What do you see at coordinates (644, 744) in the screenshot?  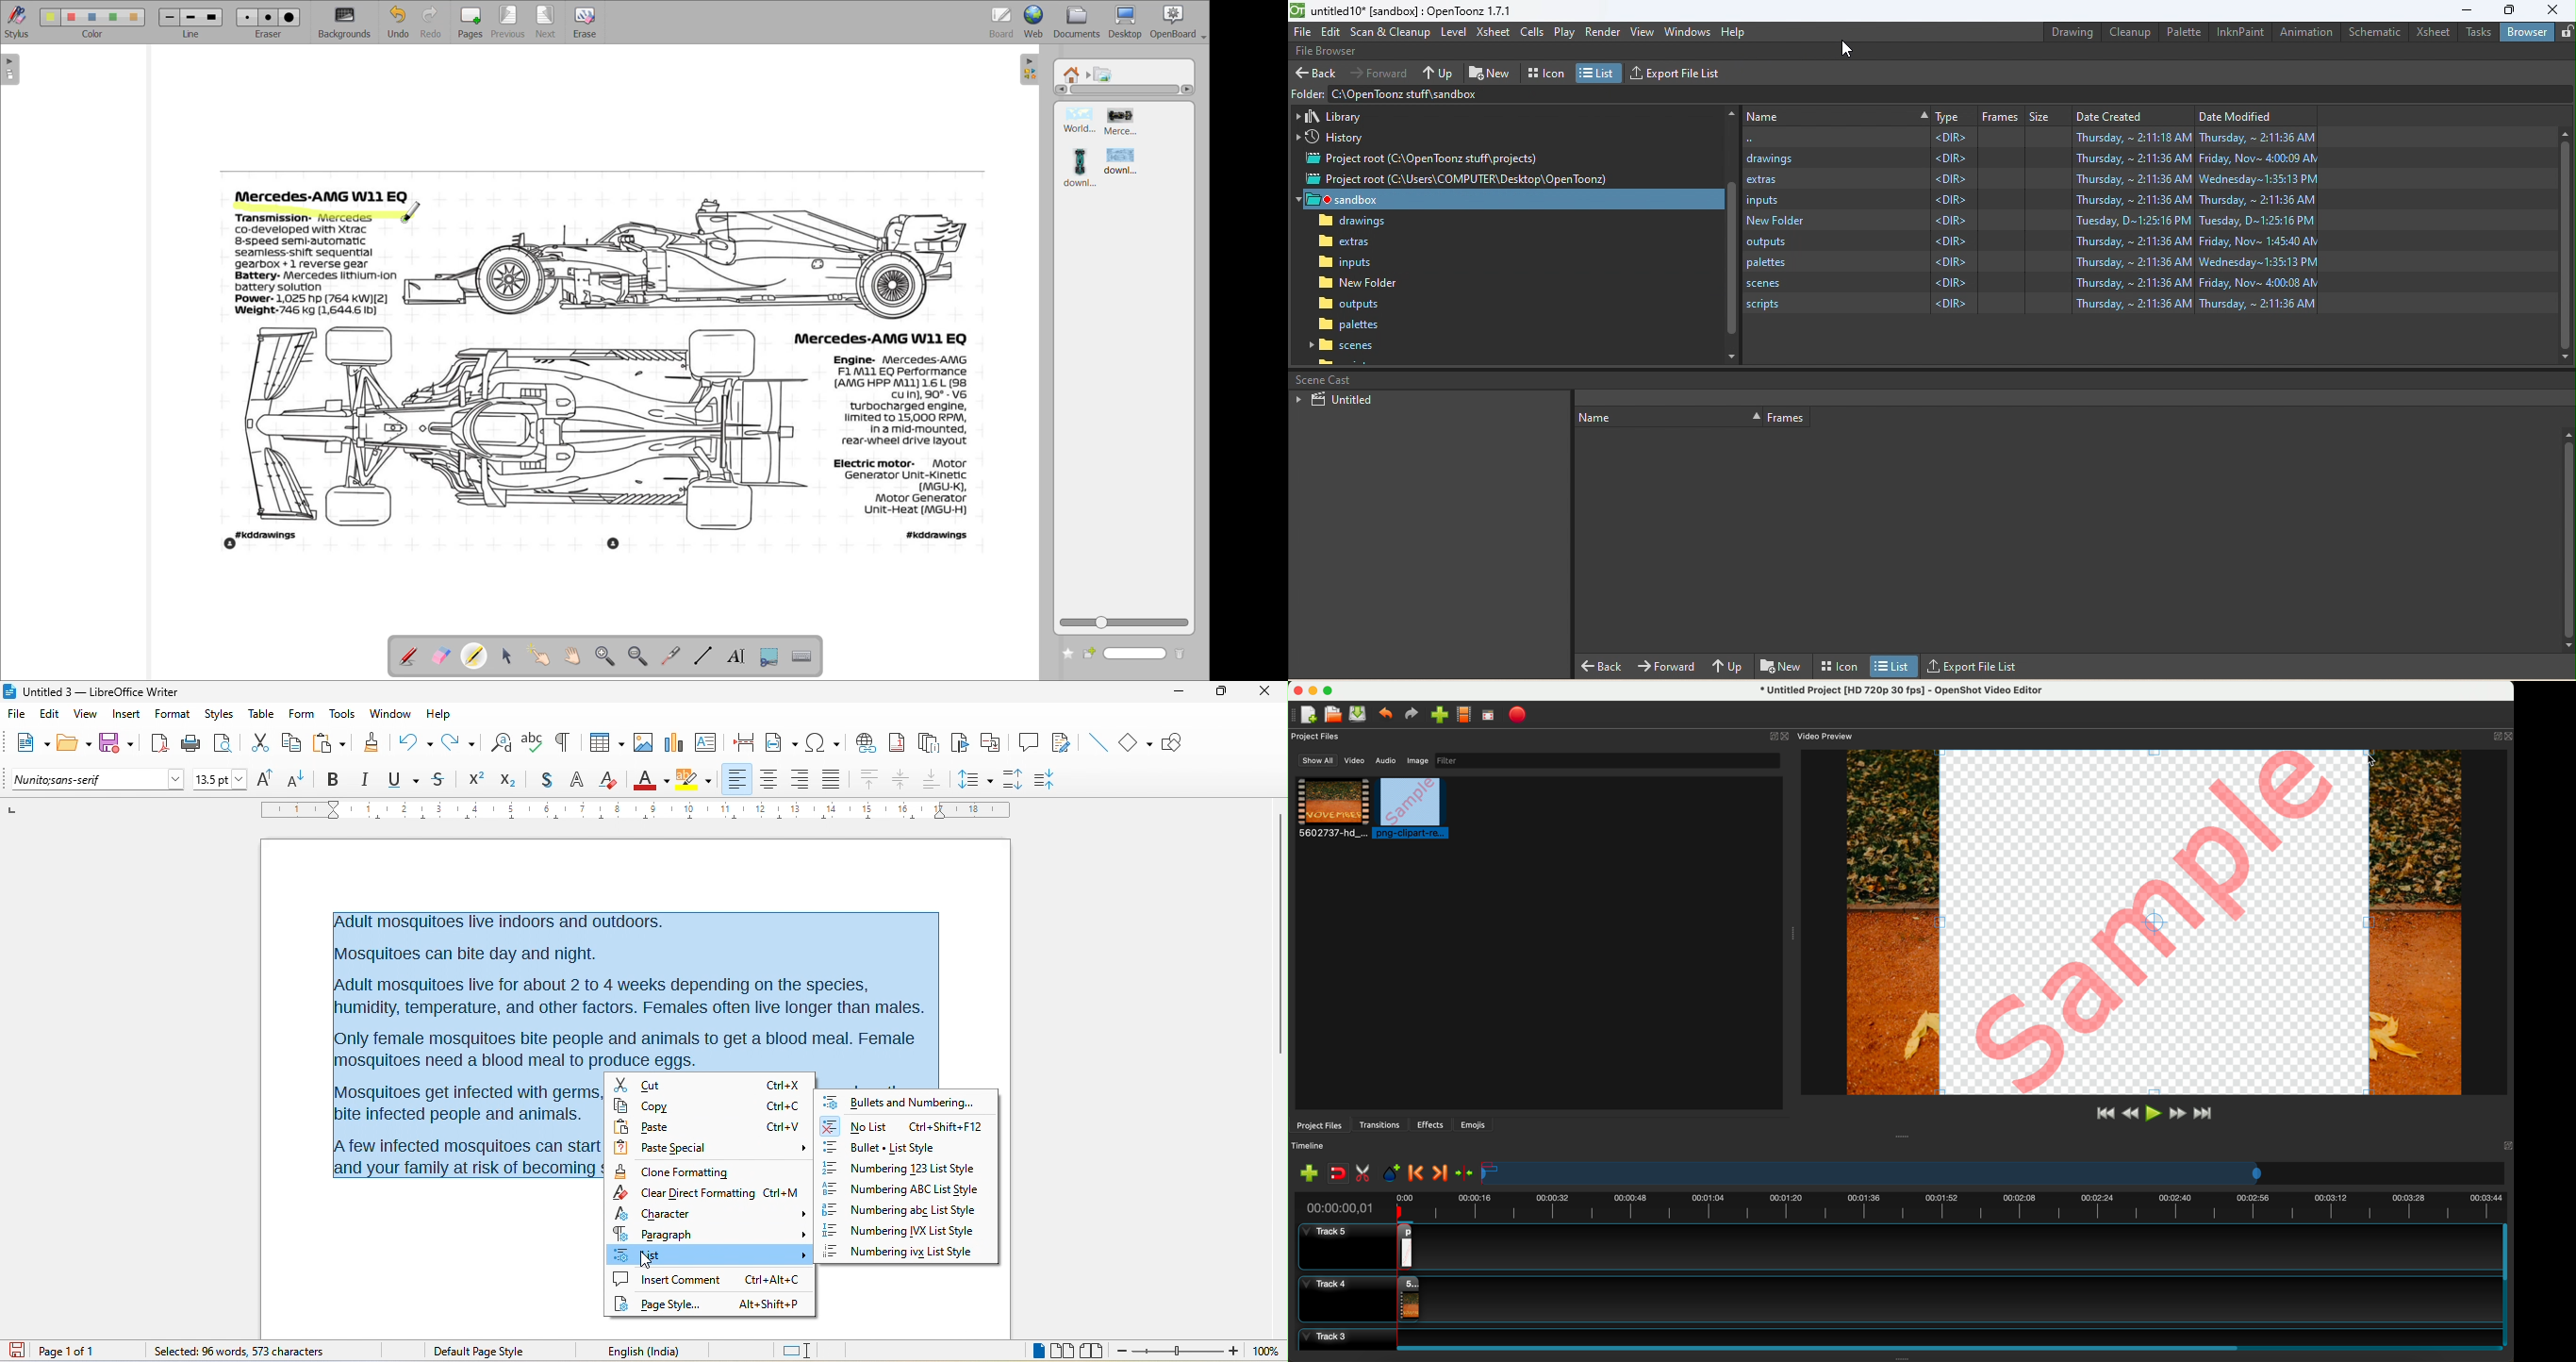 I see `image` at bounding box center [644, 744].